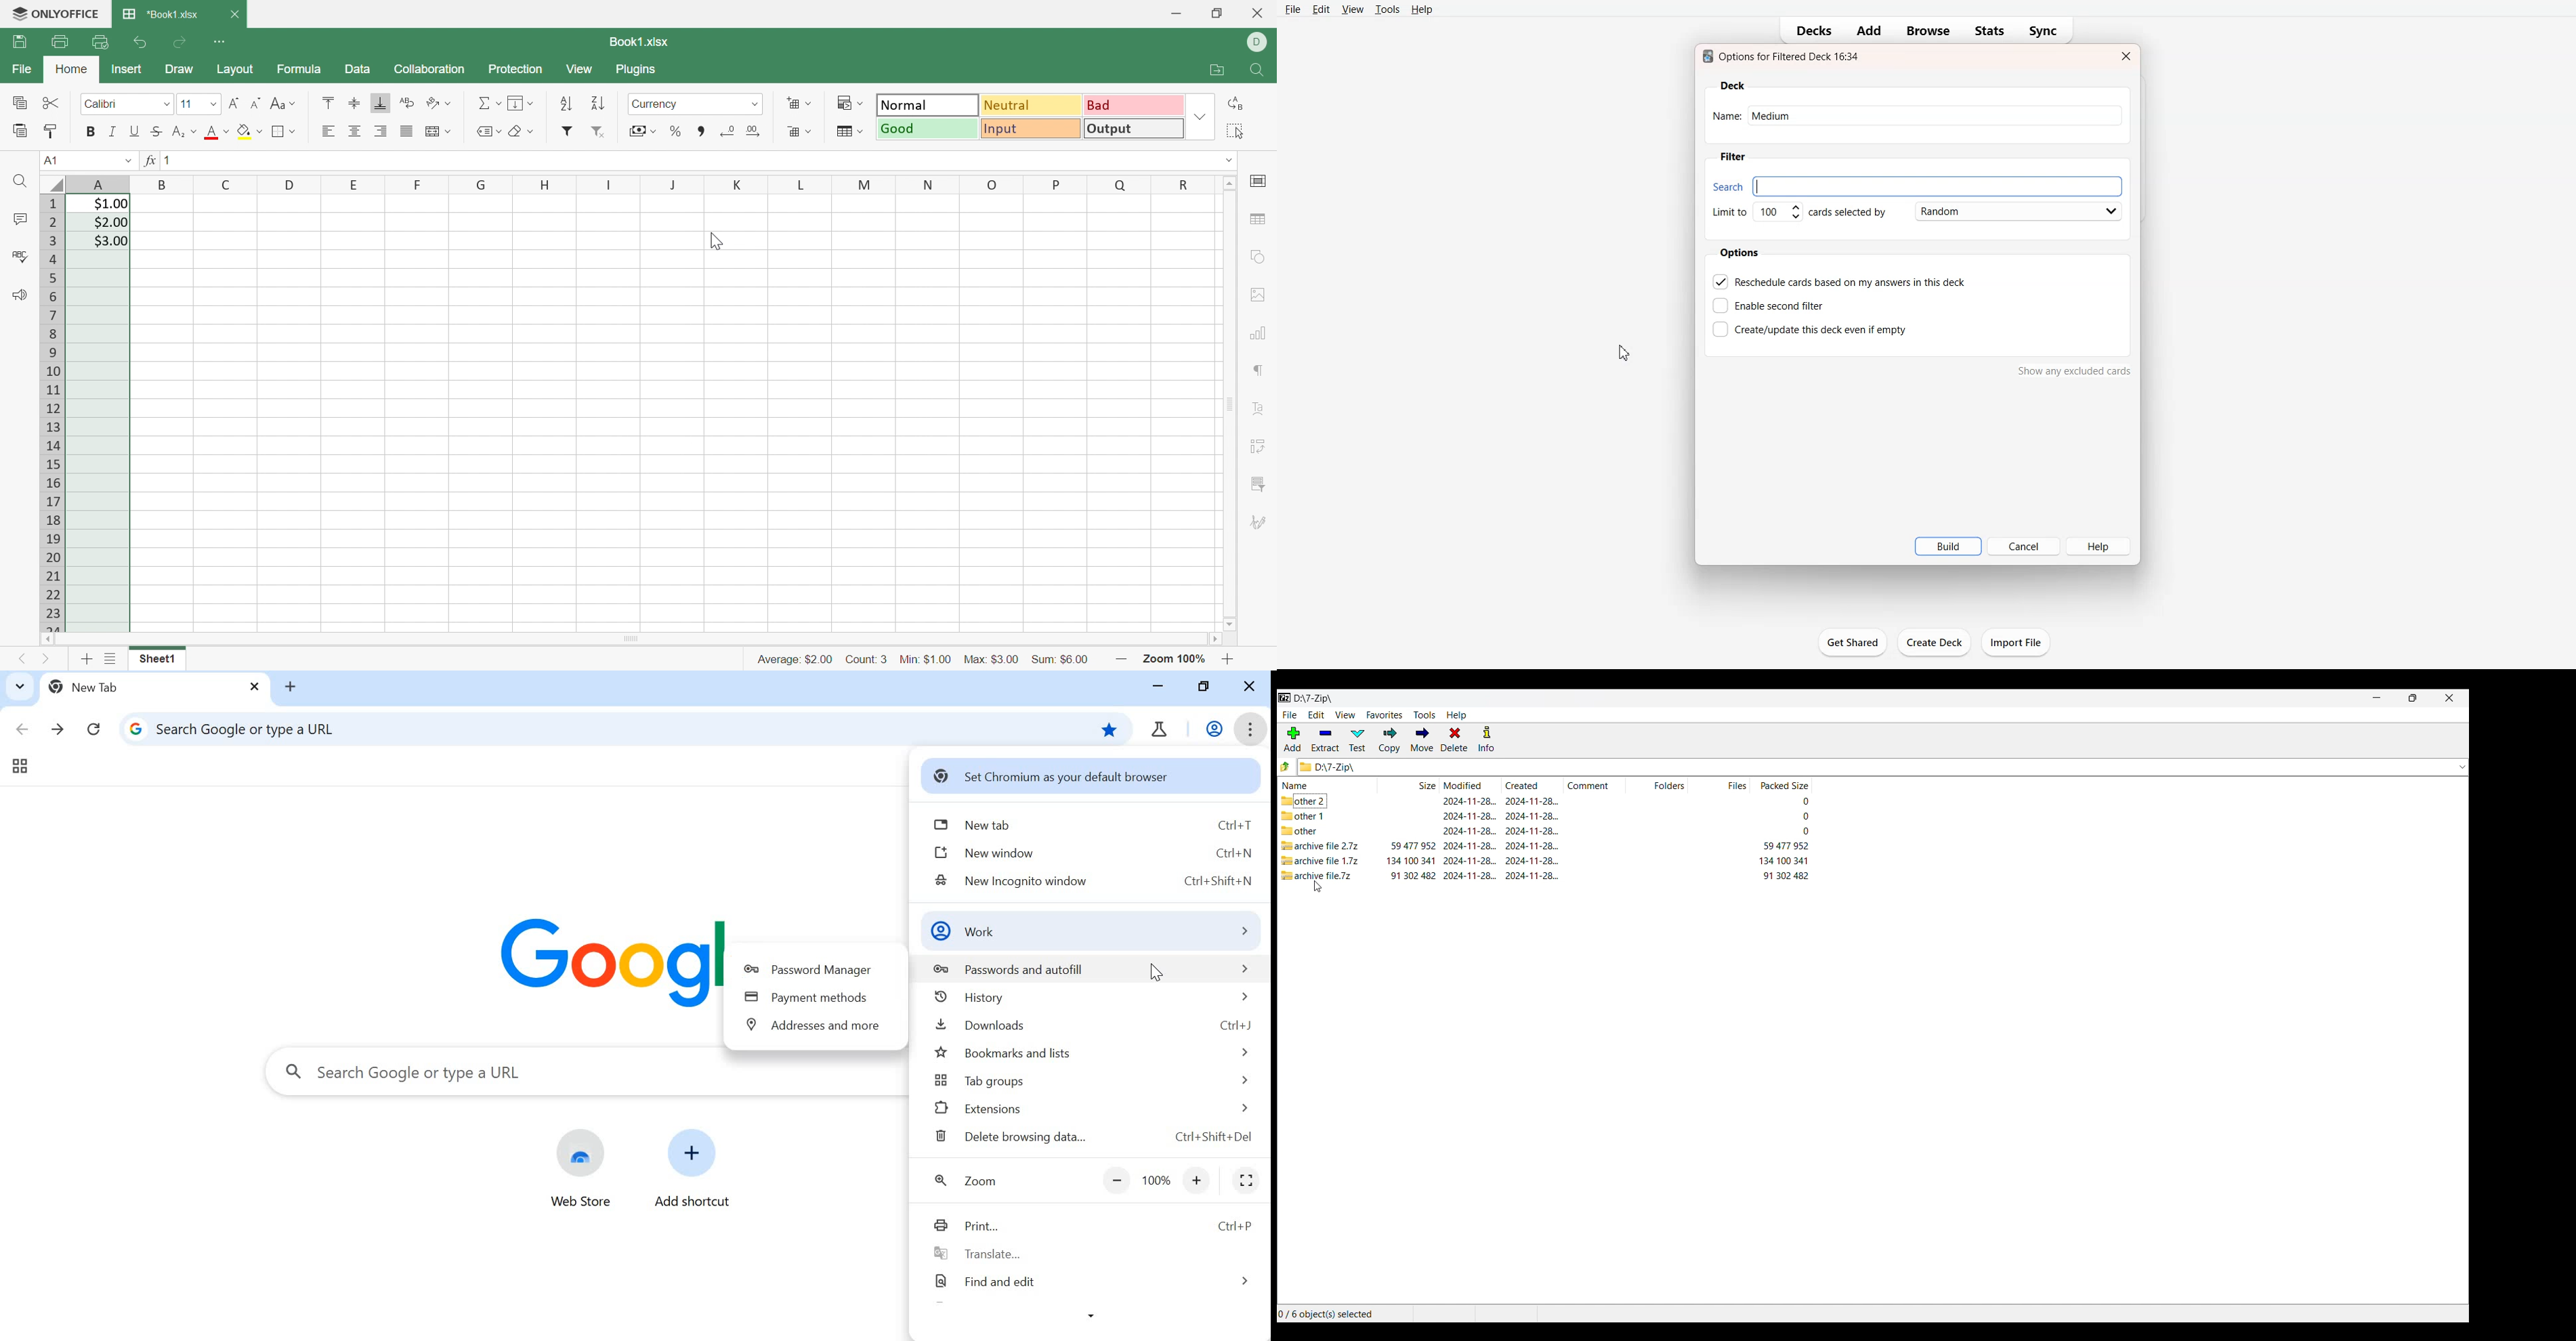 The image size is (2576, 1344). I want to click on size, so click(1411, 860).